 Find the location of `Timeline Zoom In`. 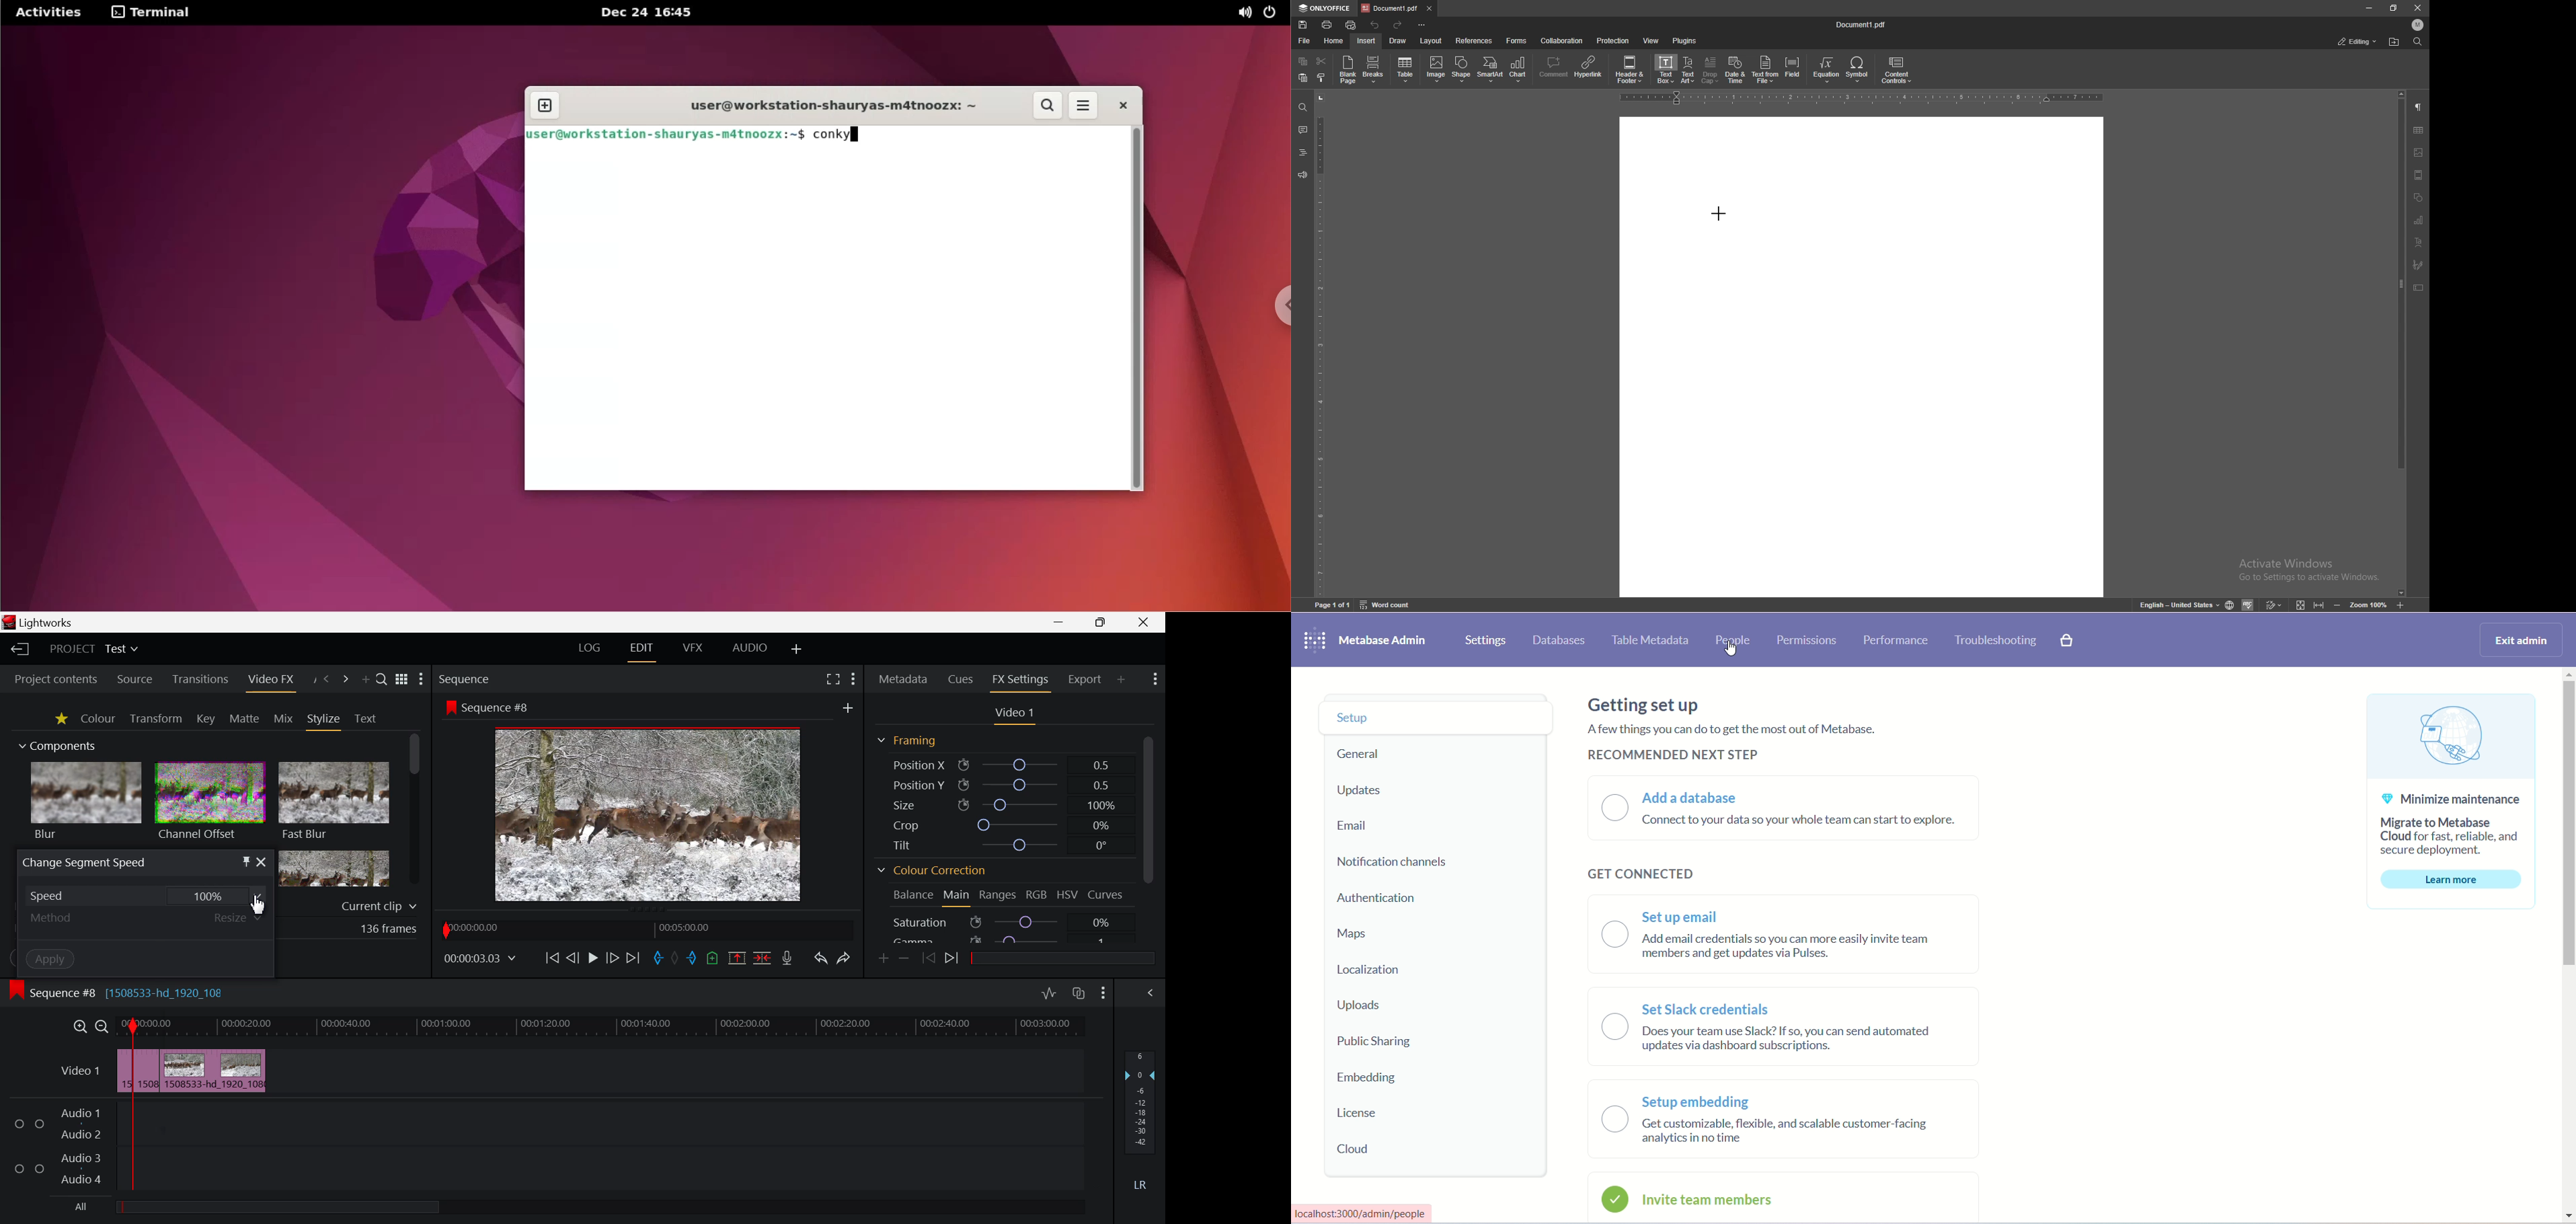

Timeline Zoom In is located at coordinates (79, 1027).